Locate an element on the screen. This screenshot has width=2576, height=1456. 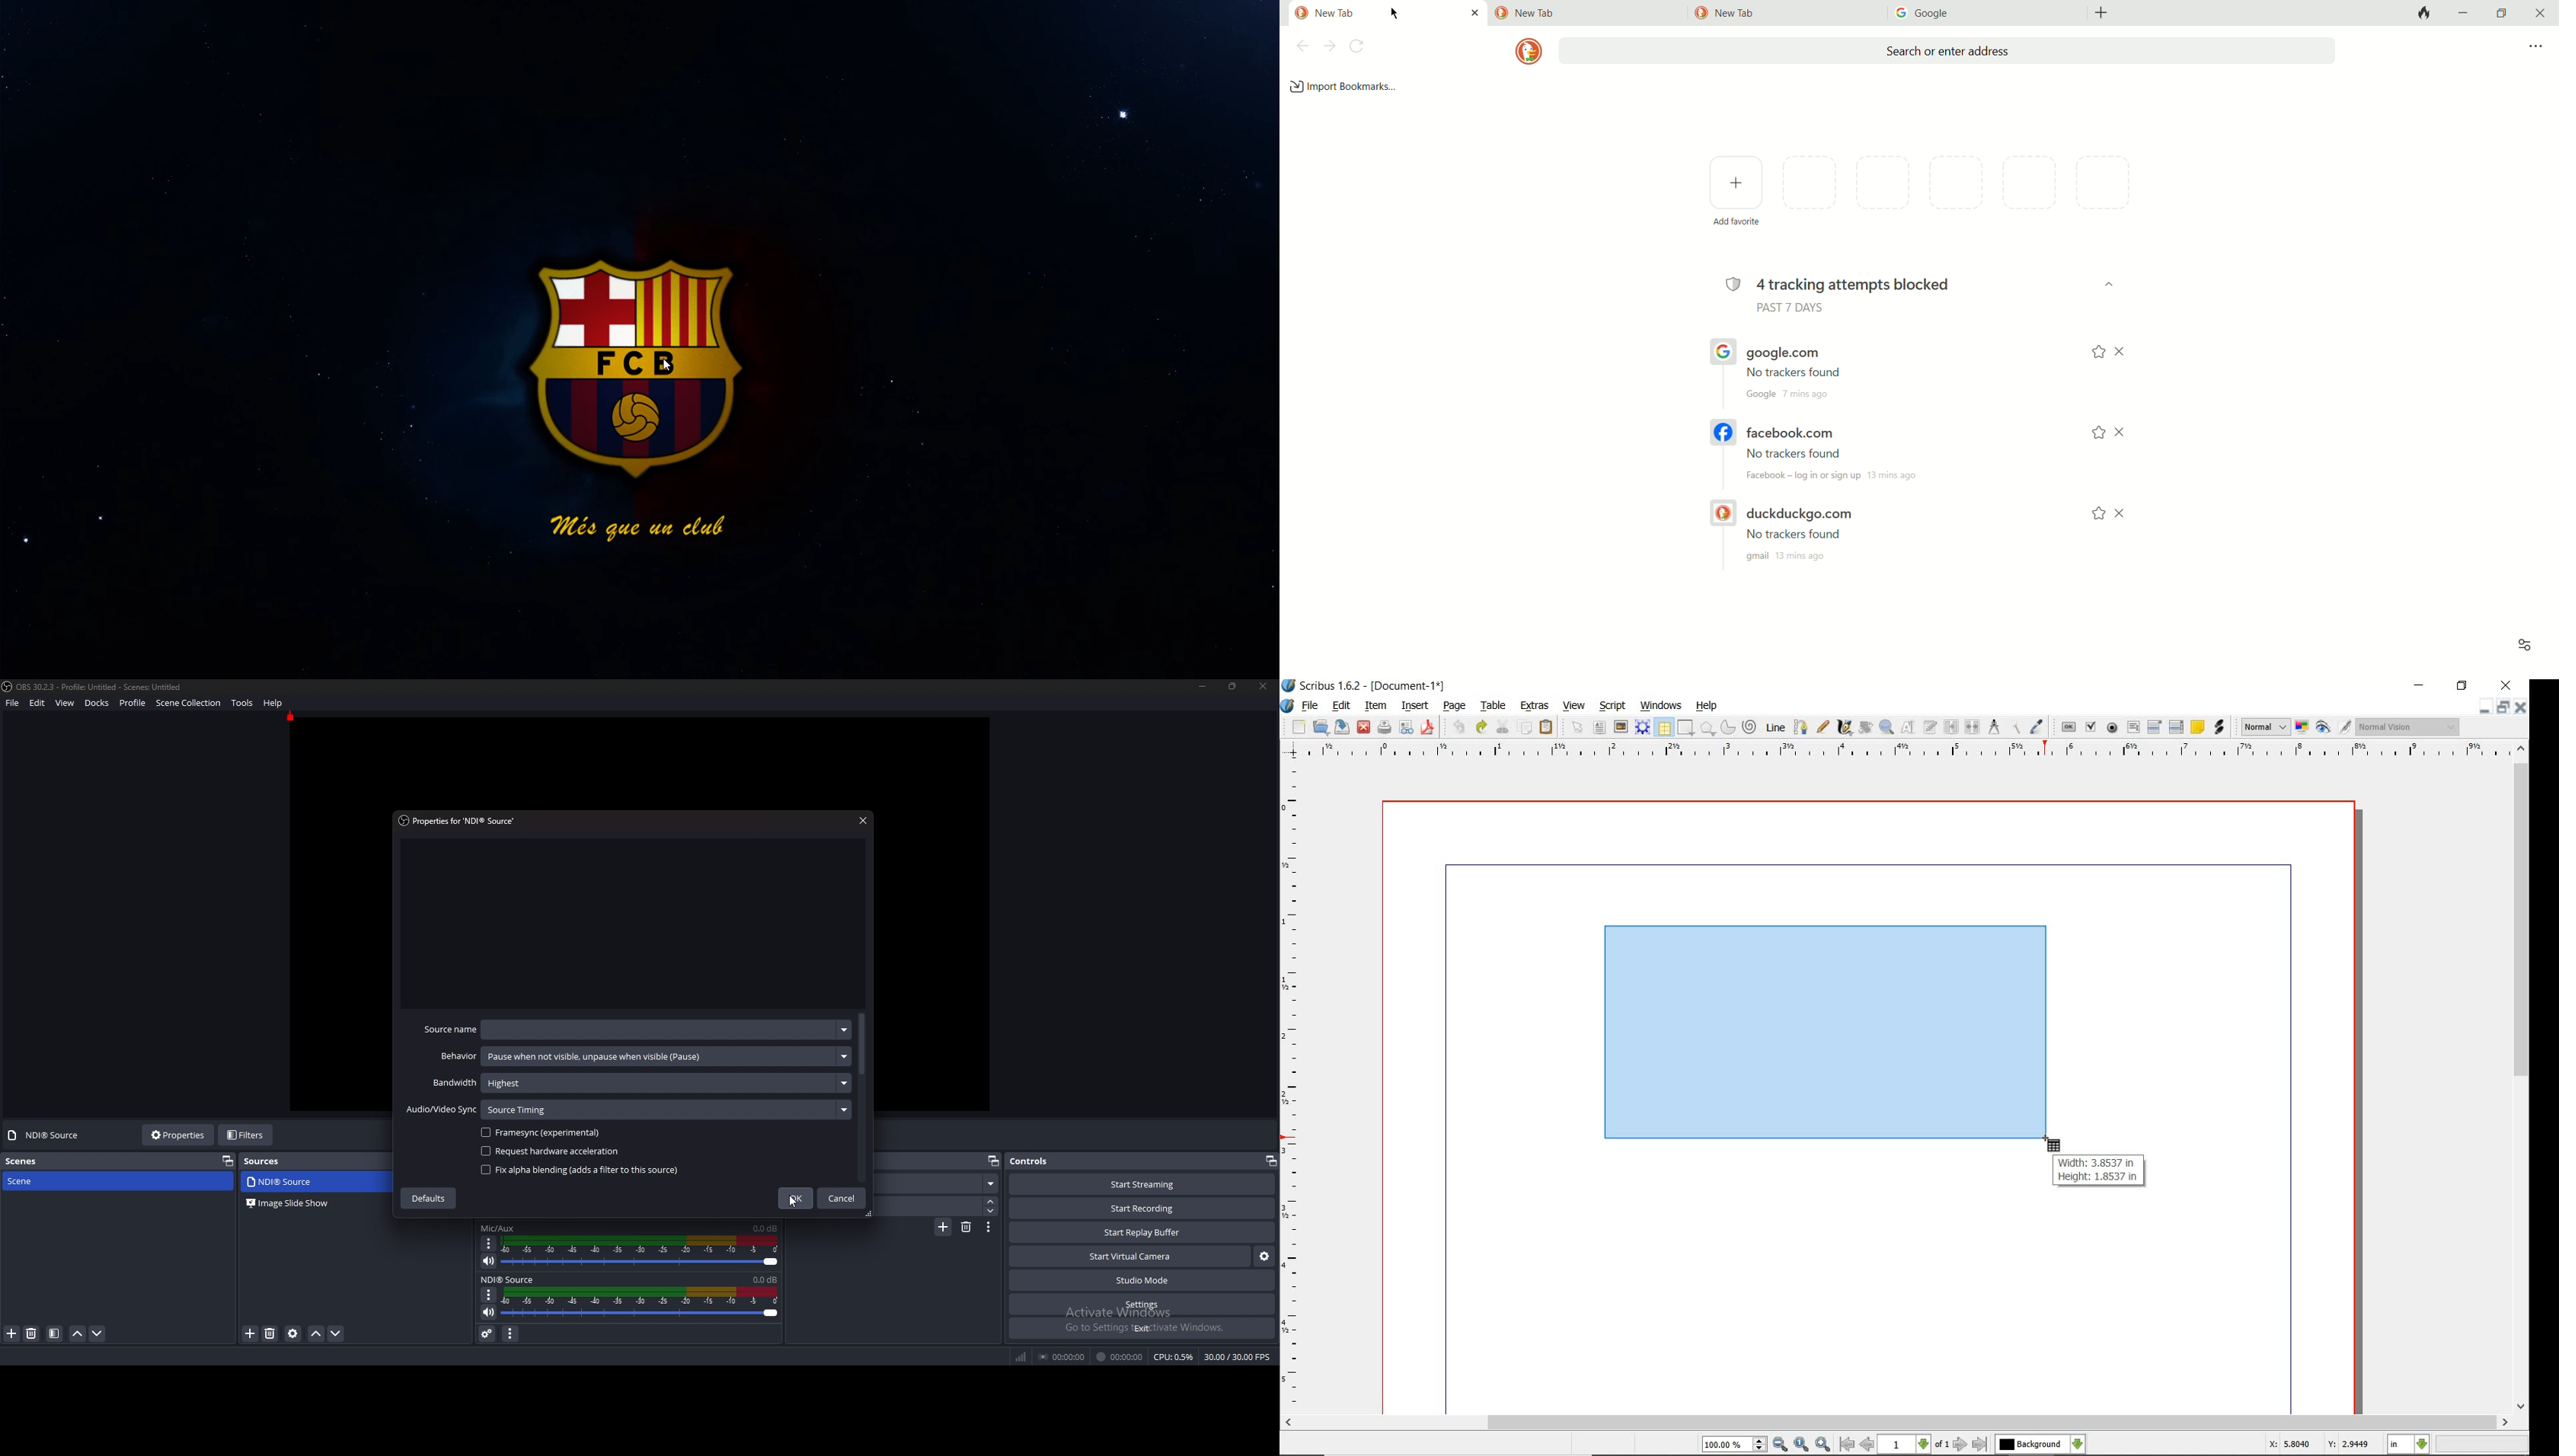
add source is located at coordinates (251, 1333).